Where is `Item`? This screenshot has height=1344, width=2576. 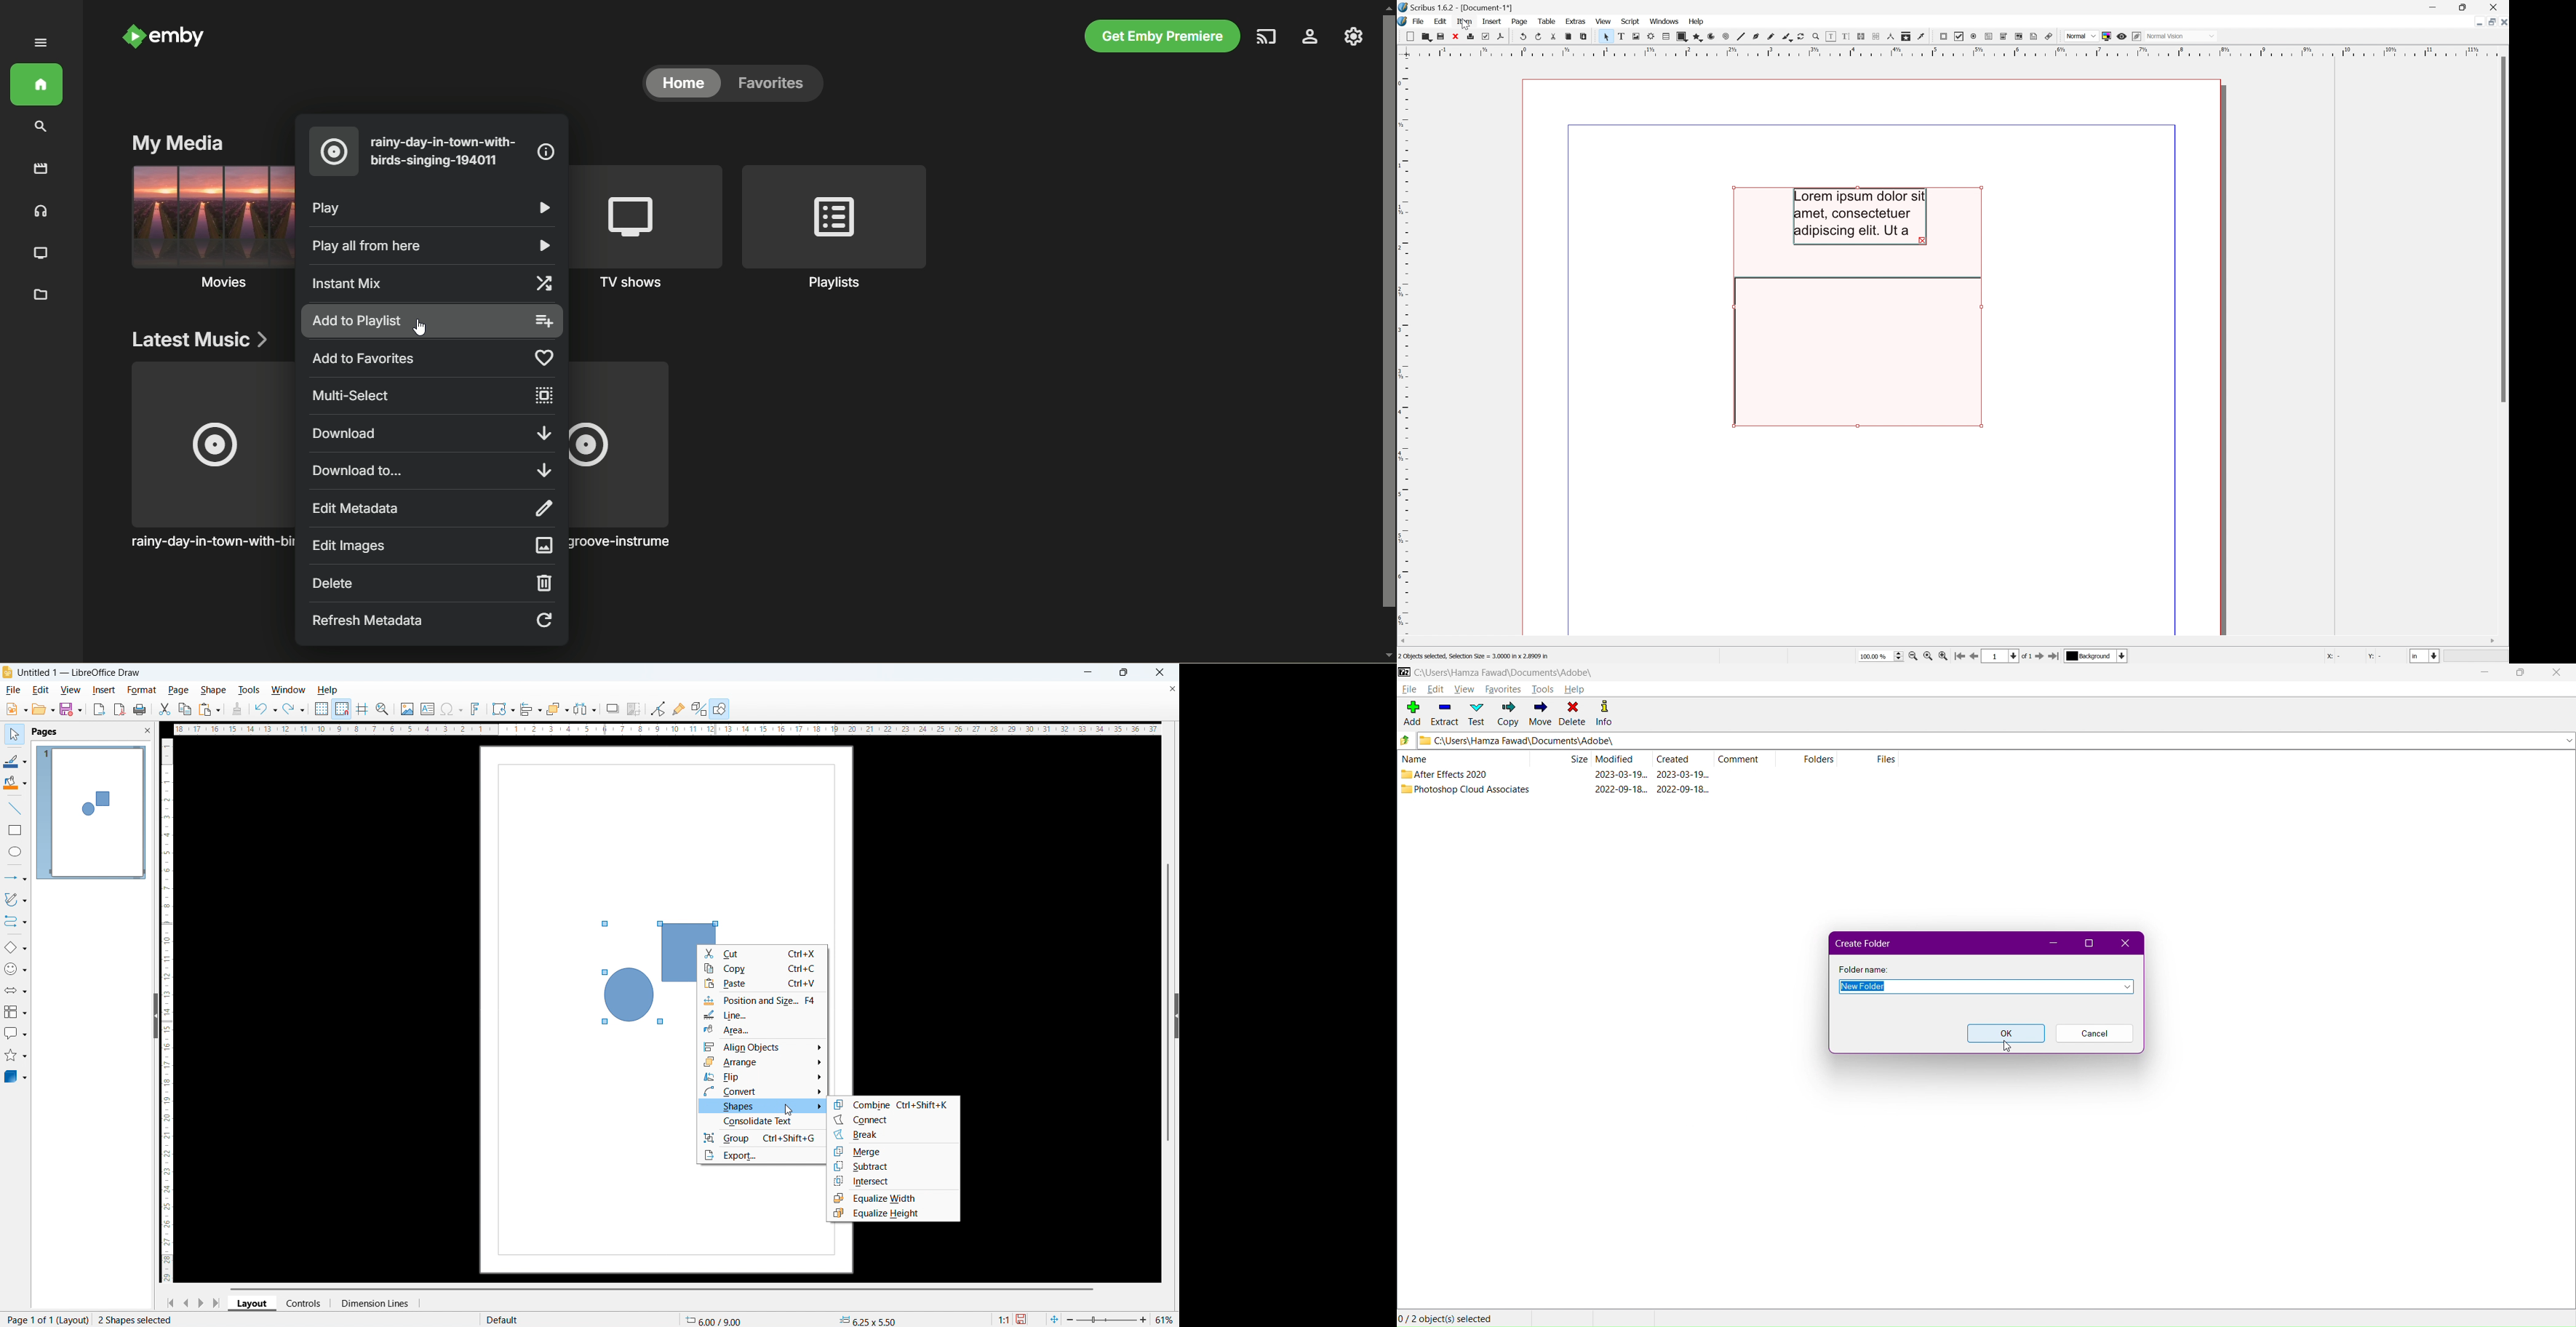
Item is located at coordinates (1464, 21).